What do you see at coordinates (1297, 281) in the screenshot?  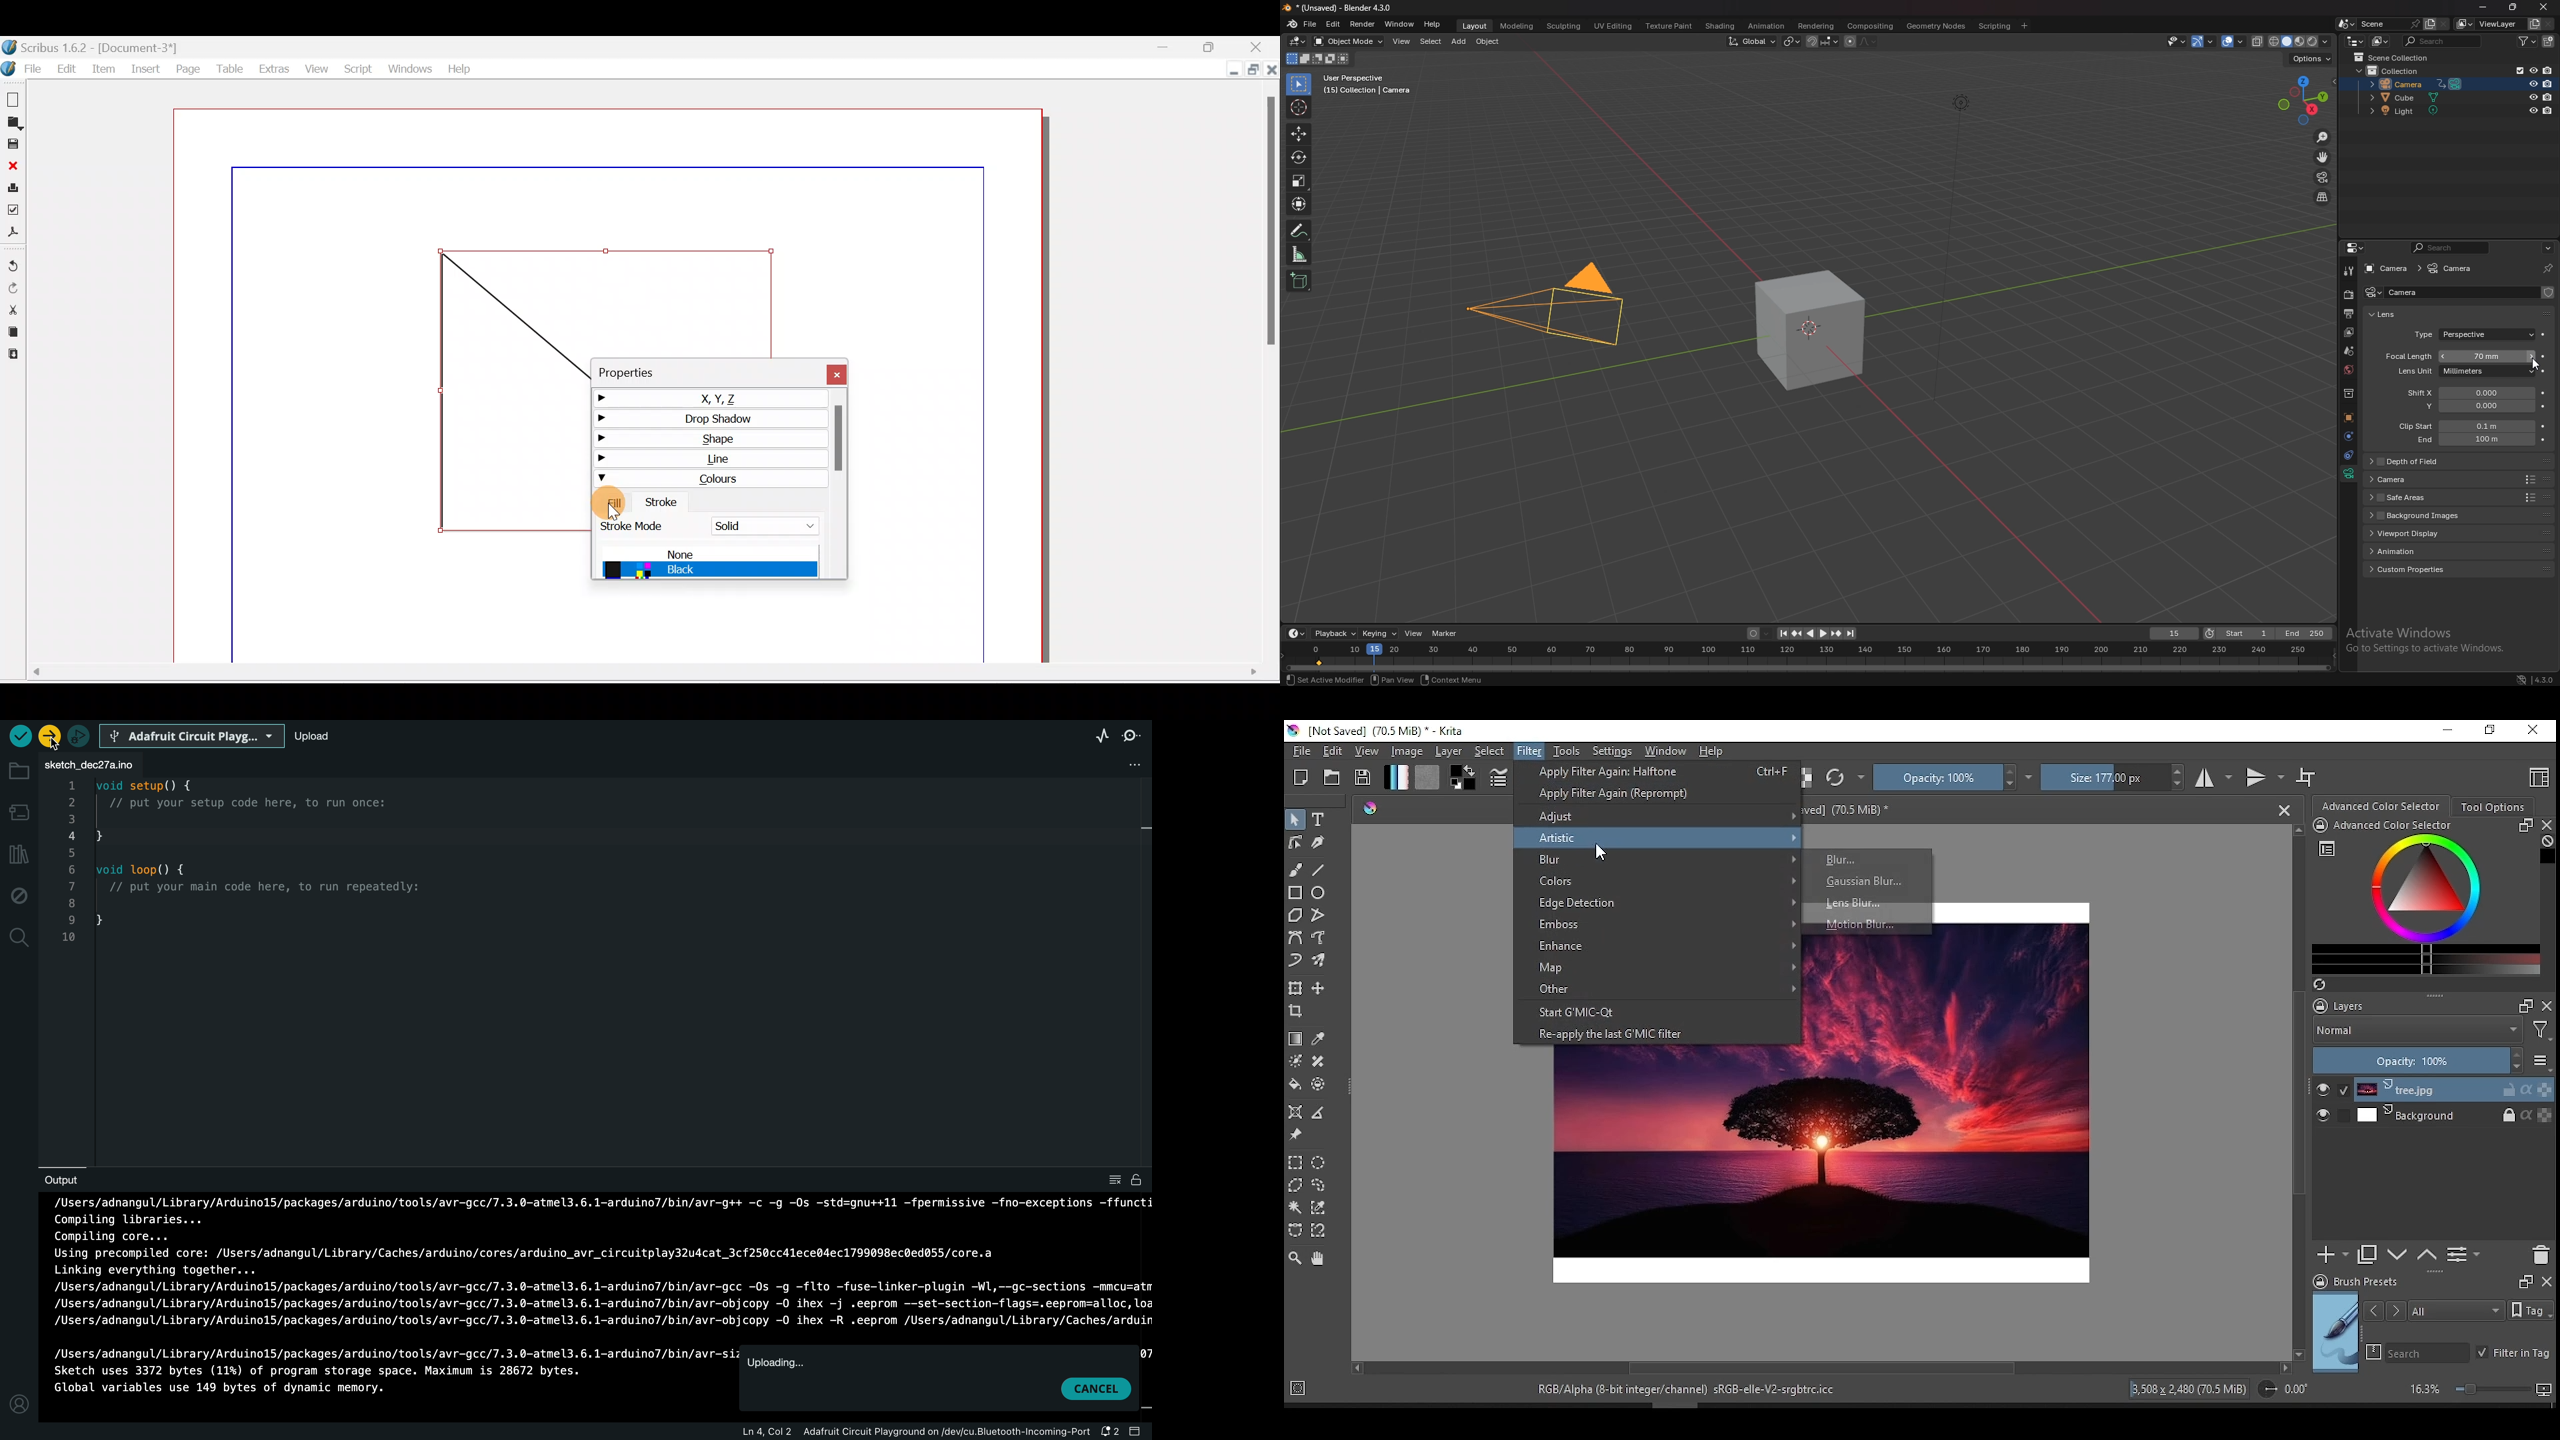 I see `add cube` at bounding box center [1297, 281].